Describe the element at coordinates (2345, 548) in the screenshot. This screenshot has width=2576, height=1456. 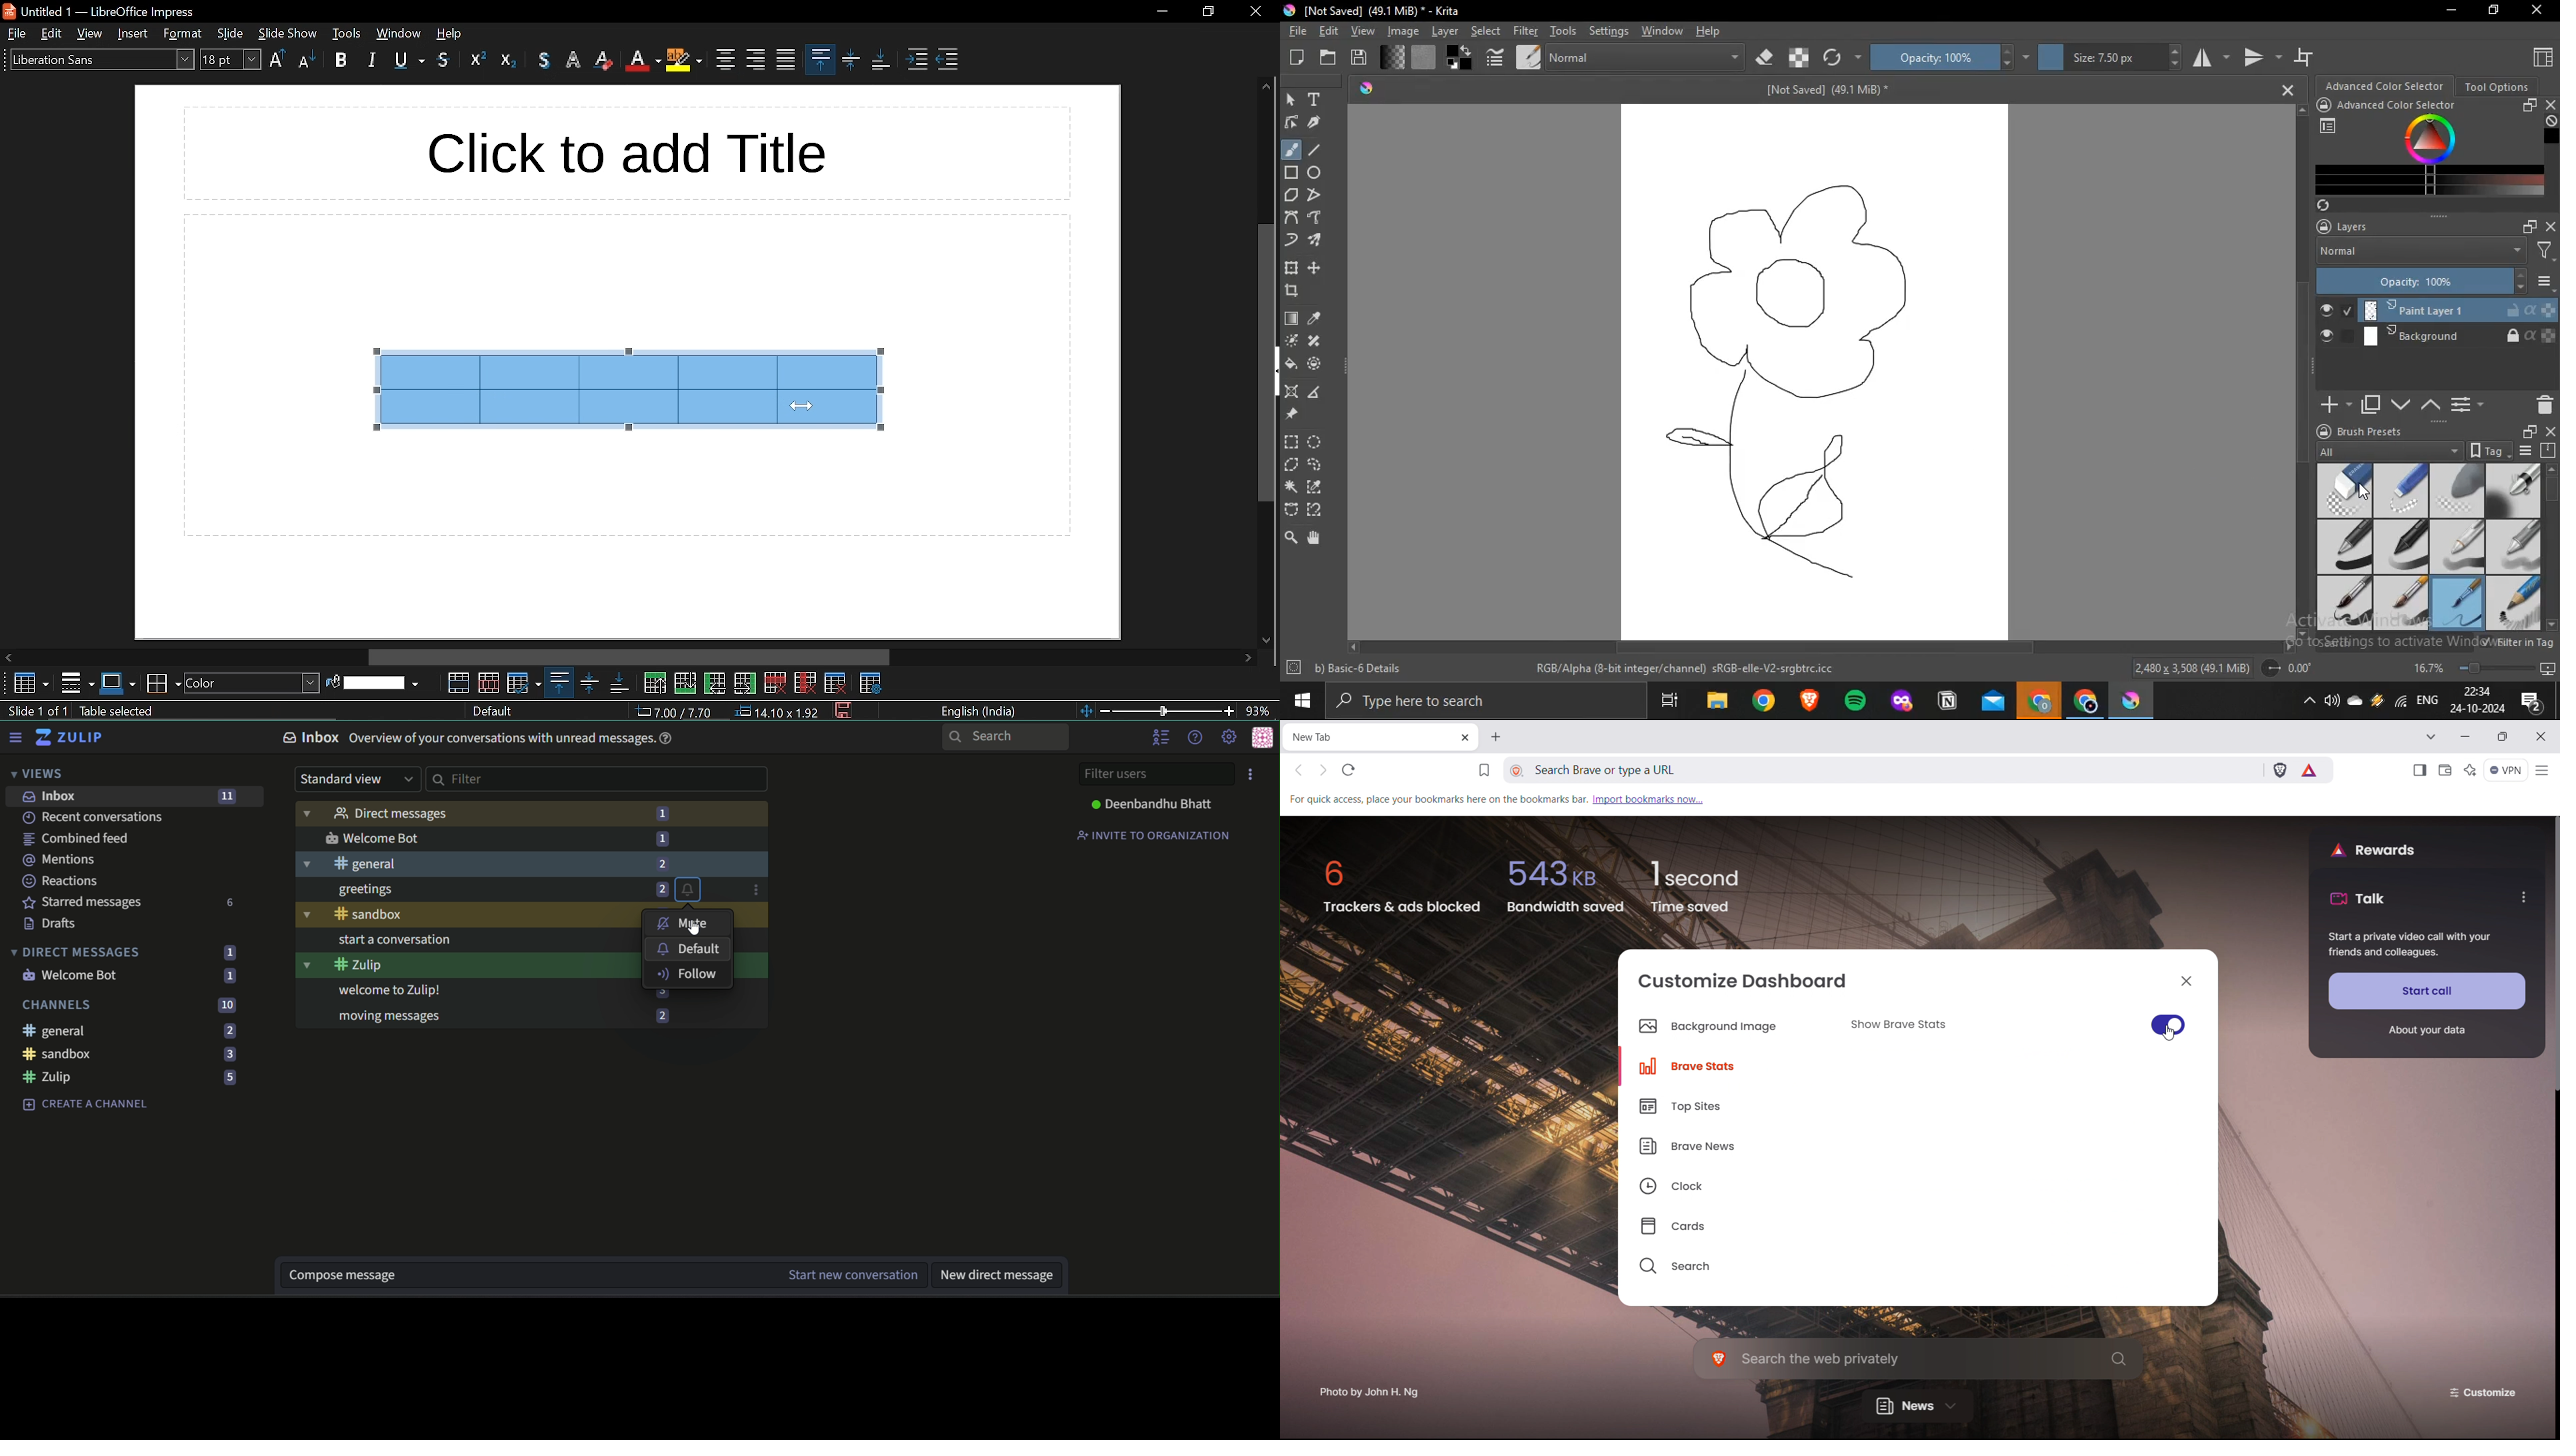
I see `basic 1` at that location.